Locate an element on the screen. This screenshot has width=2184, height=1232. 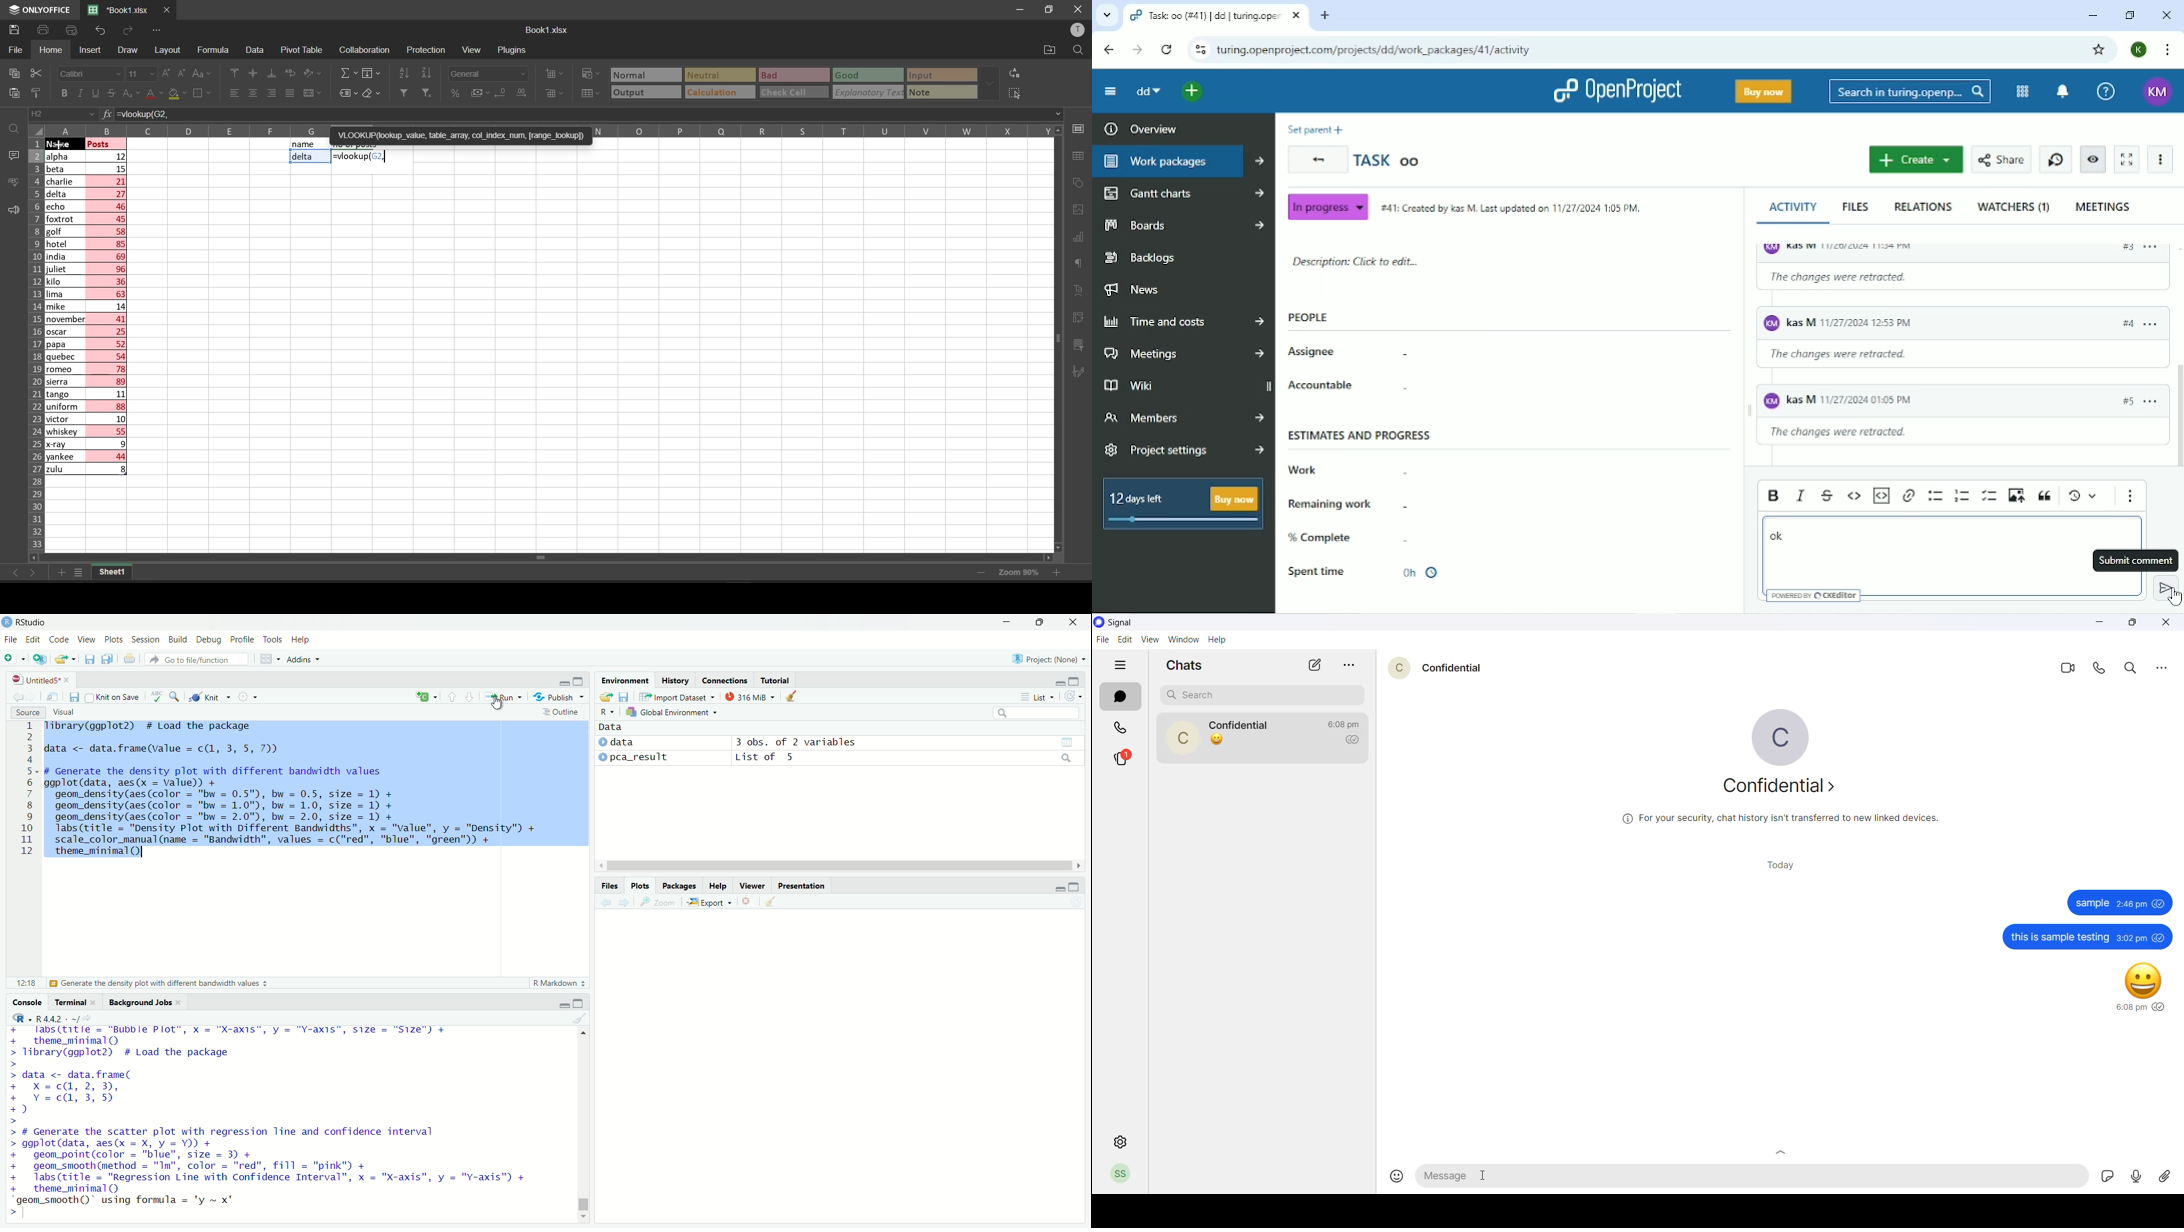
select all is located at coordinates (1014, 92).